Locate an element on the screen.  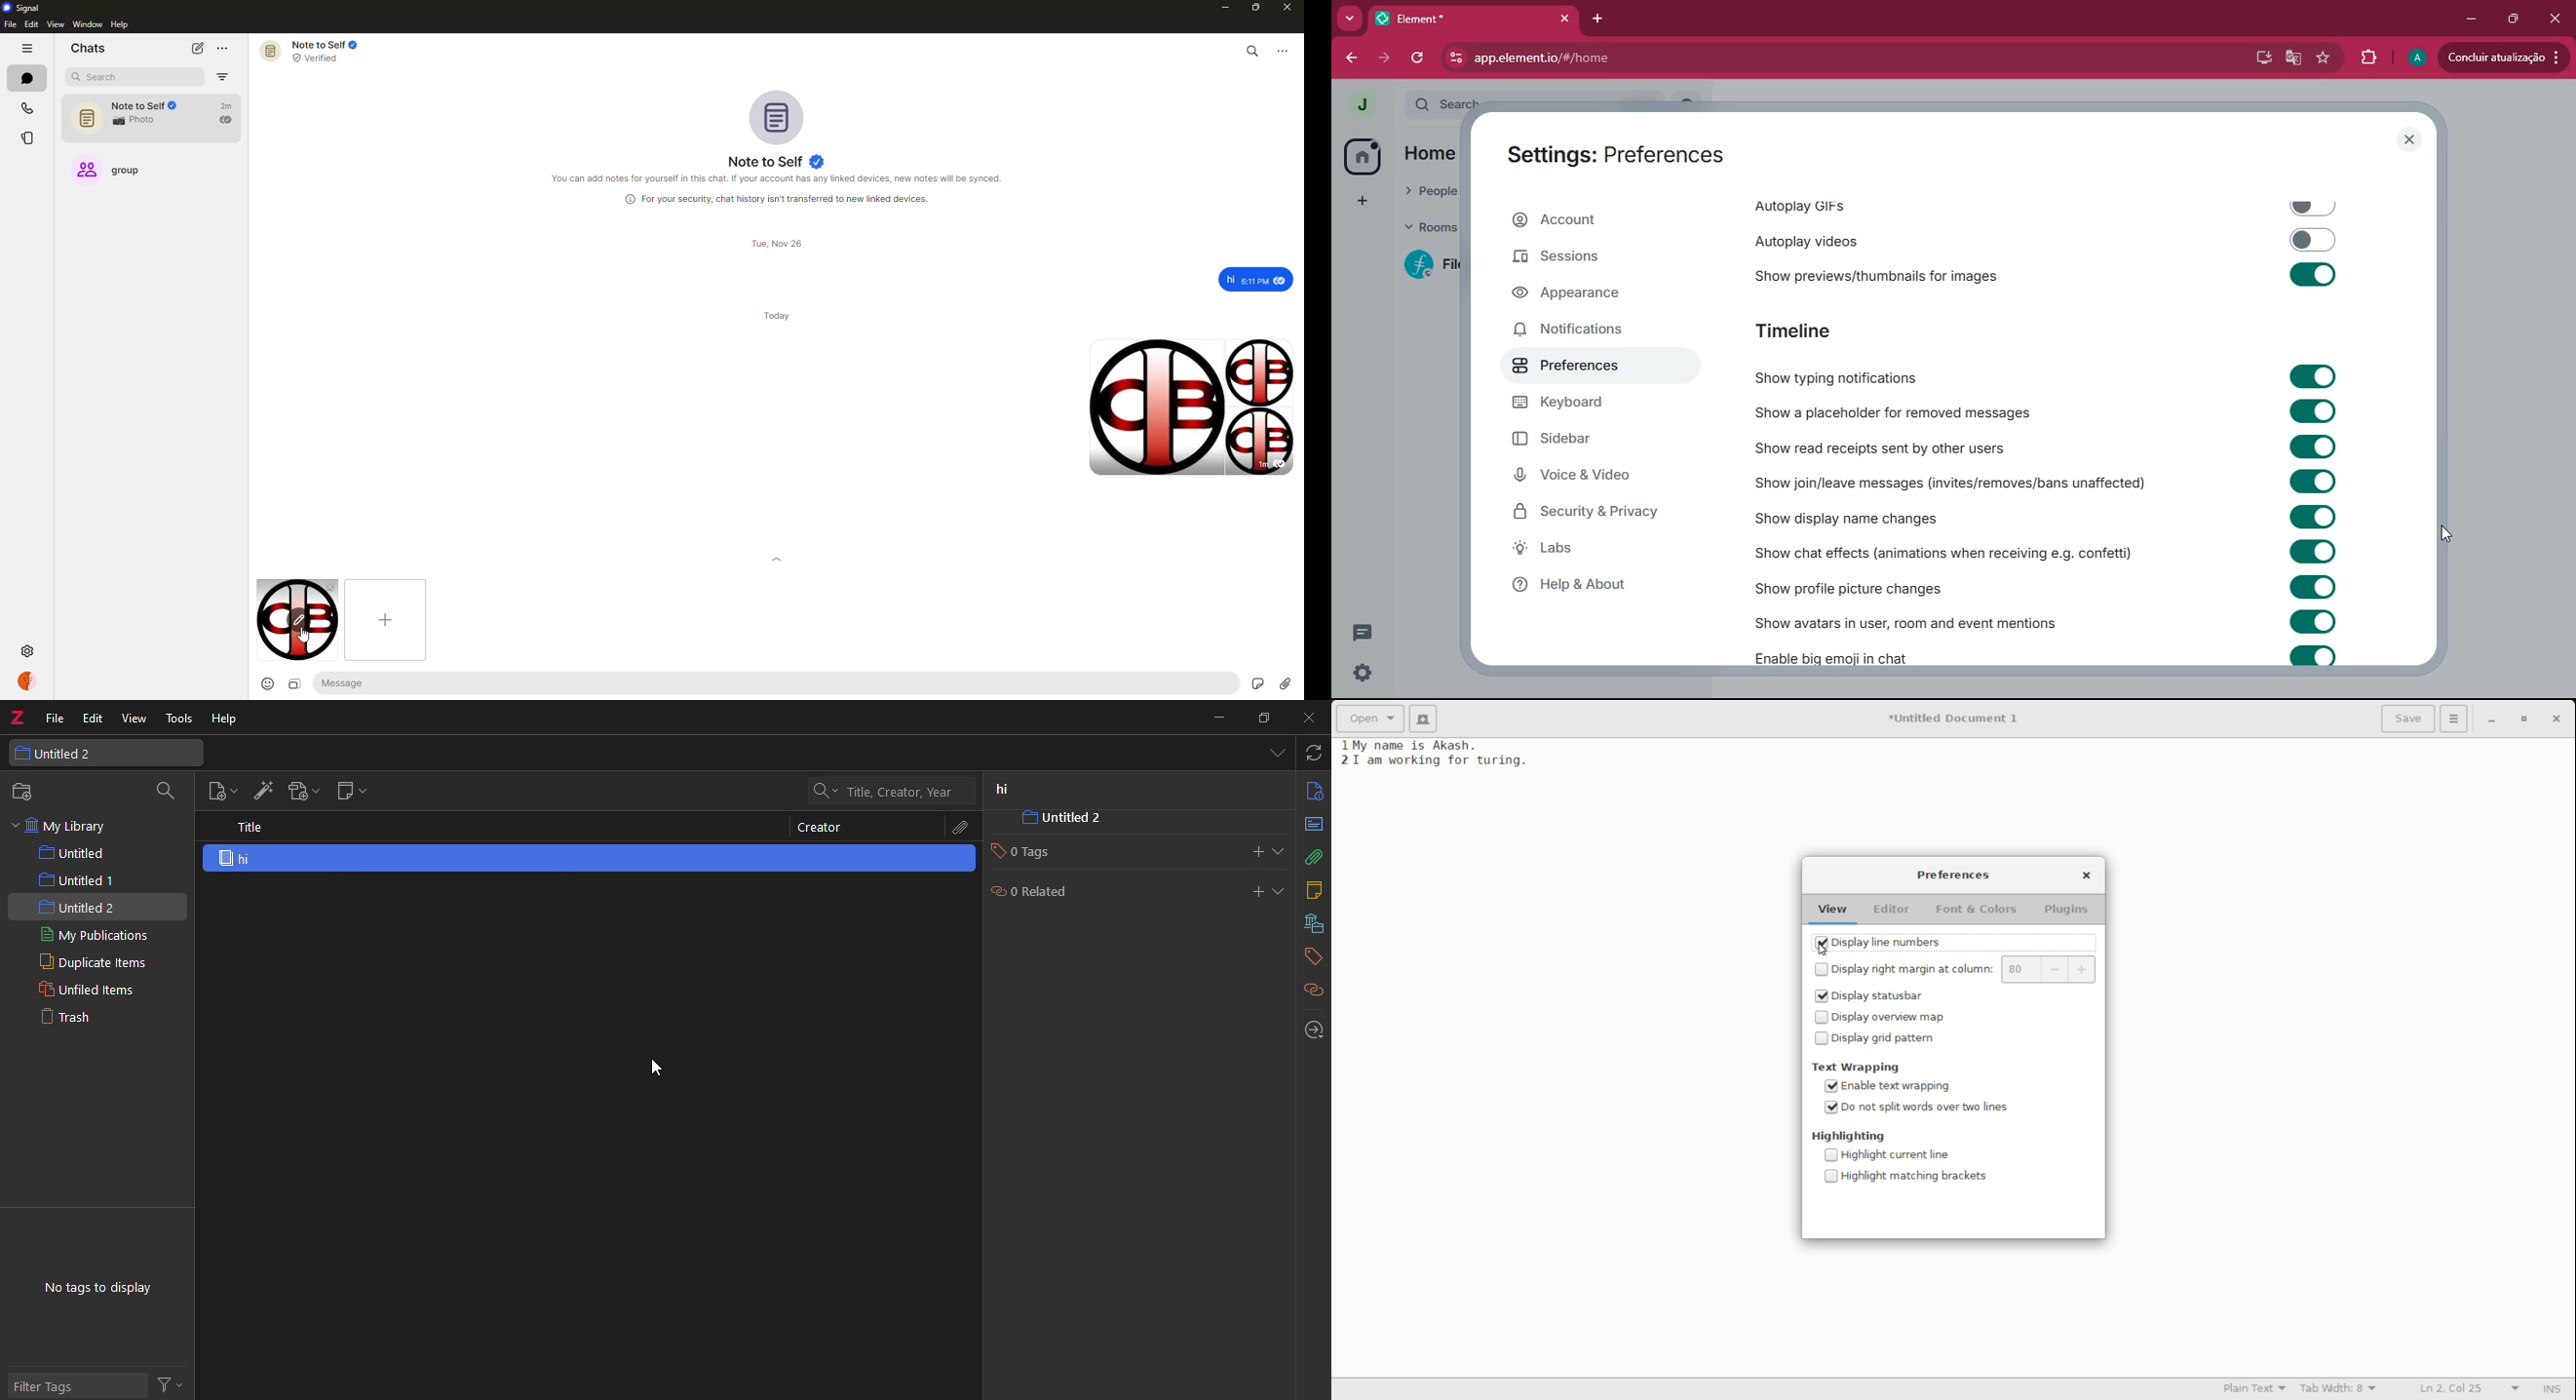
highlighting current file is located at coordinates (1901, 1154).